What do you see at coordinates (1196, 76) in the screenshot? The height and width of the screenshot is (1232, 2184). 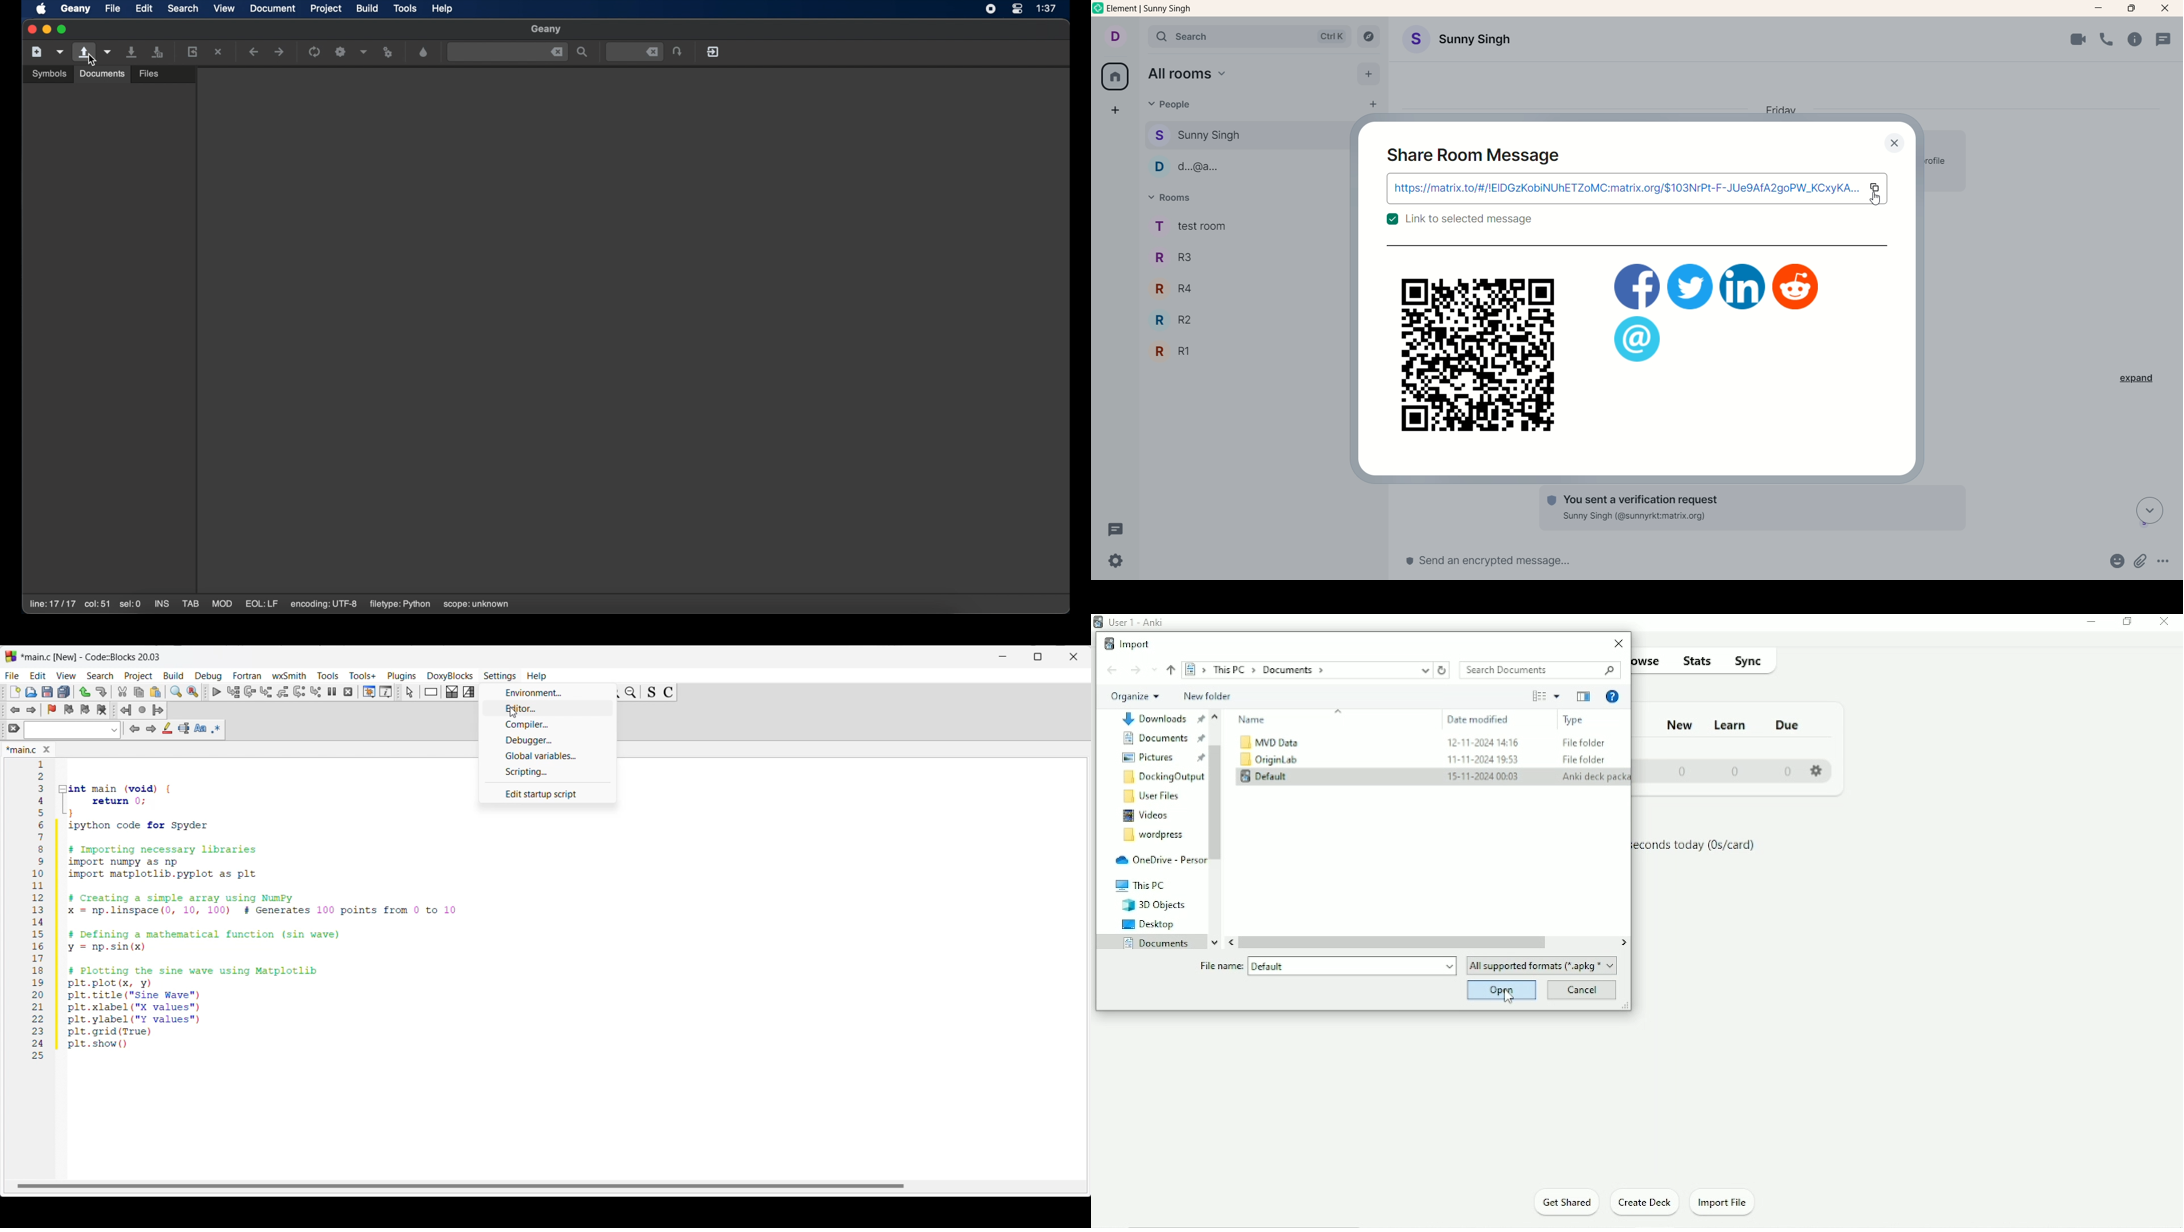 I see `all rooms` at bounding box center [1196, 76].